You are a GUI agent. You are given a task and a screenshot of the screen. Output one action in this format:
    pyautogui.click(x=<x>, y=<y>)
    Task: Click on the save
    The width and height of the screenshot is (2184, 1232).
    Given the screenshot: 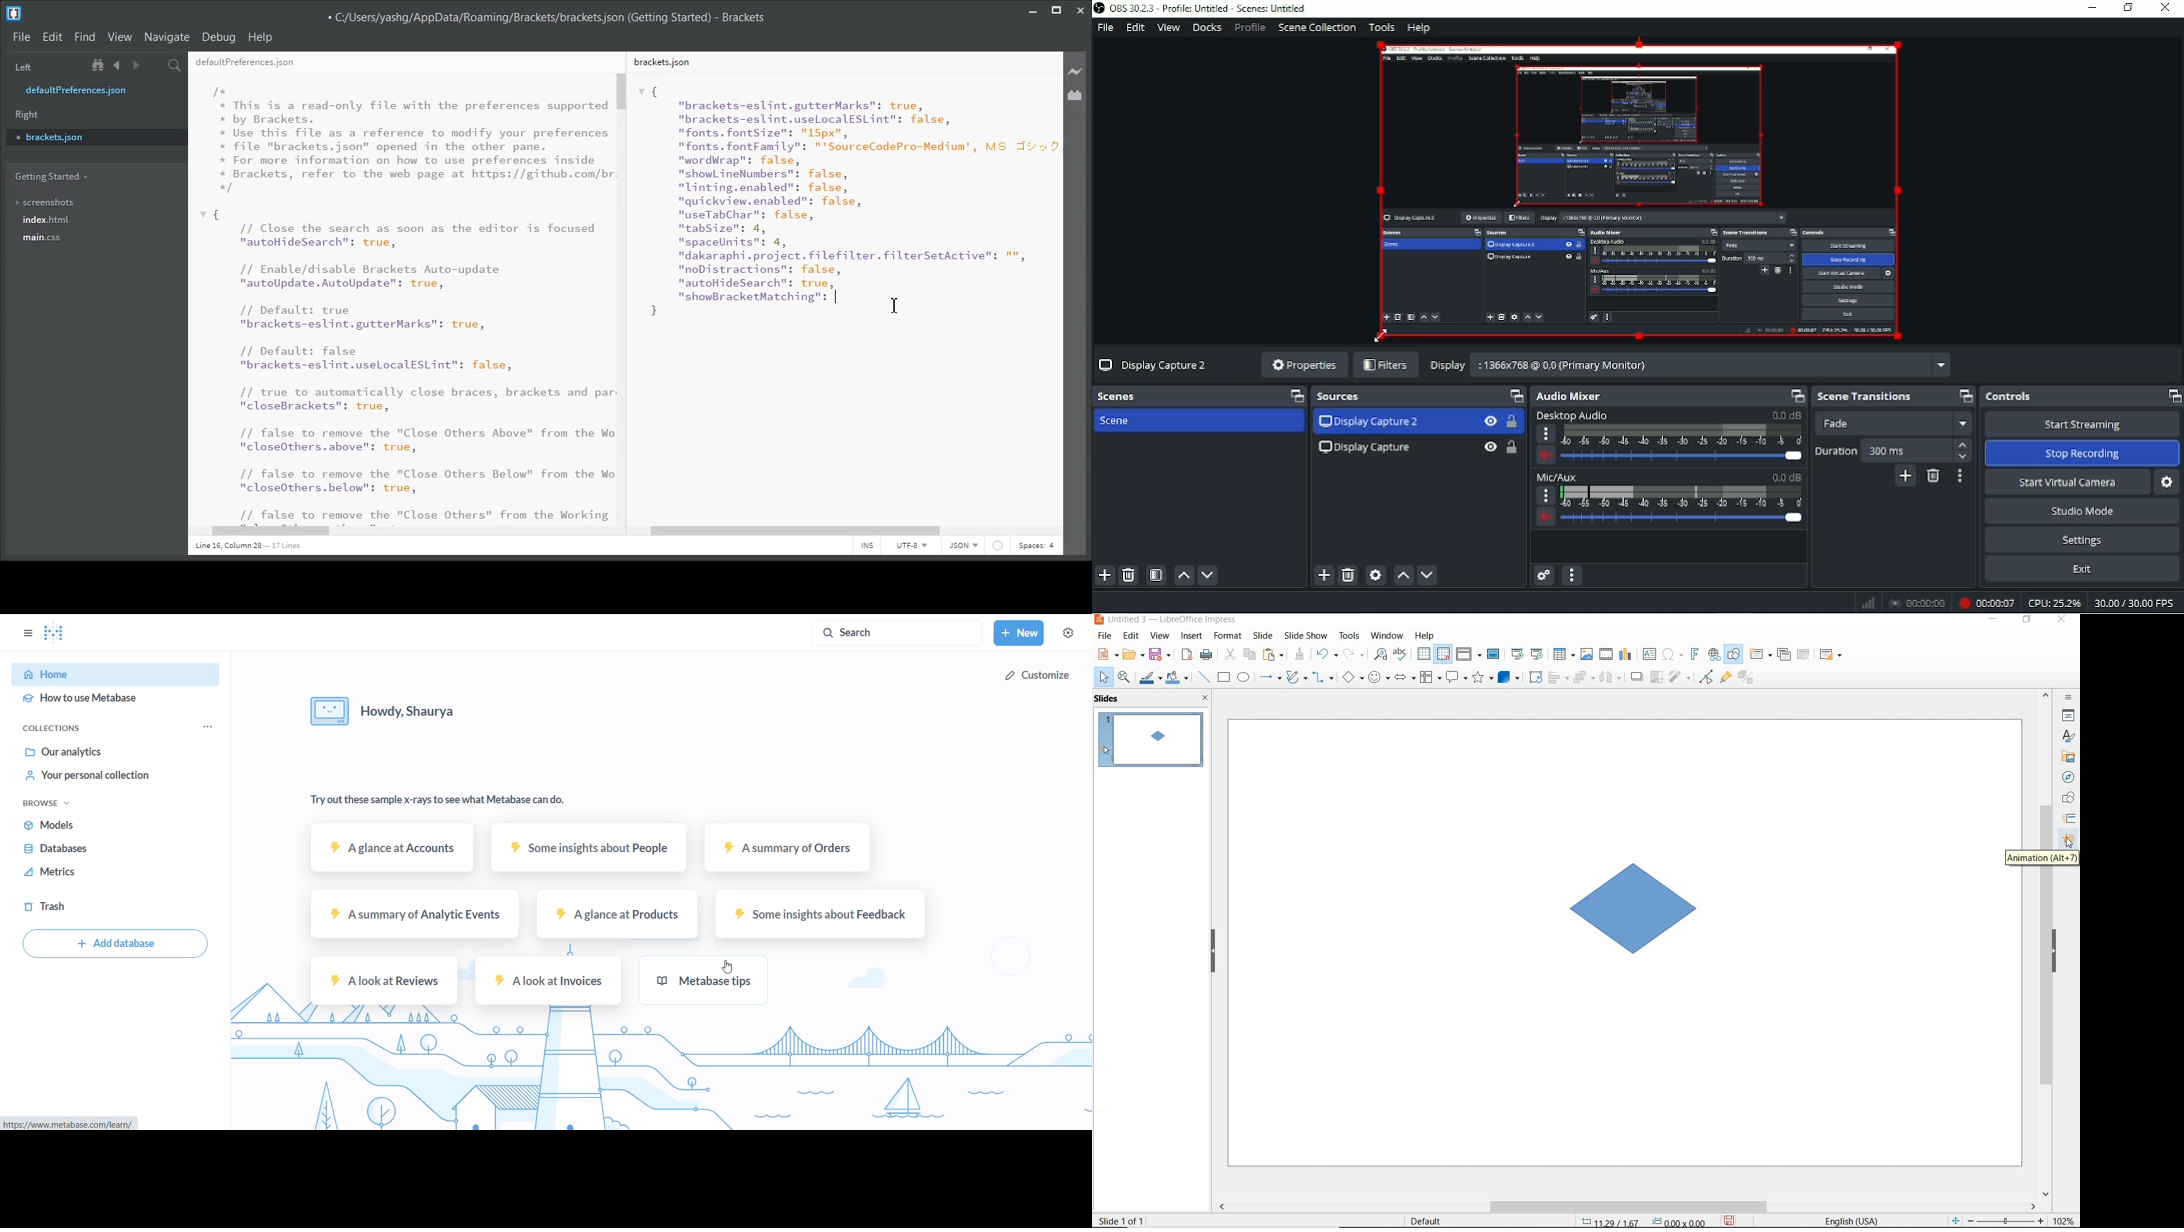 What is the action you would take?
    pyautogui.click(x=1731, y=1220)
    